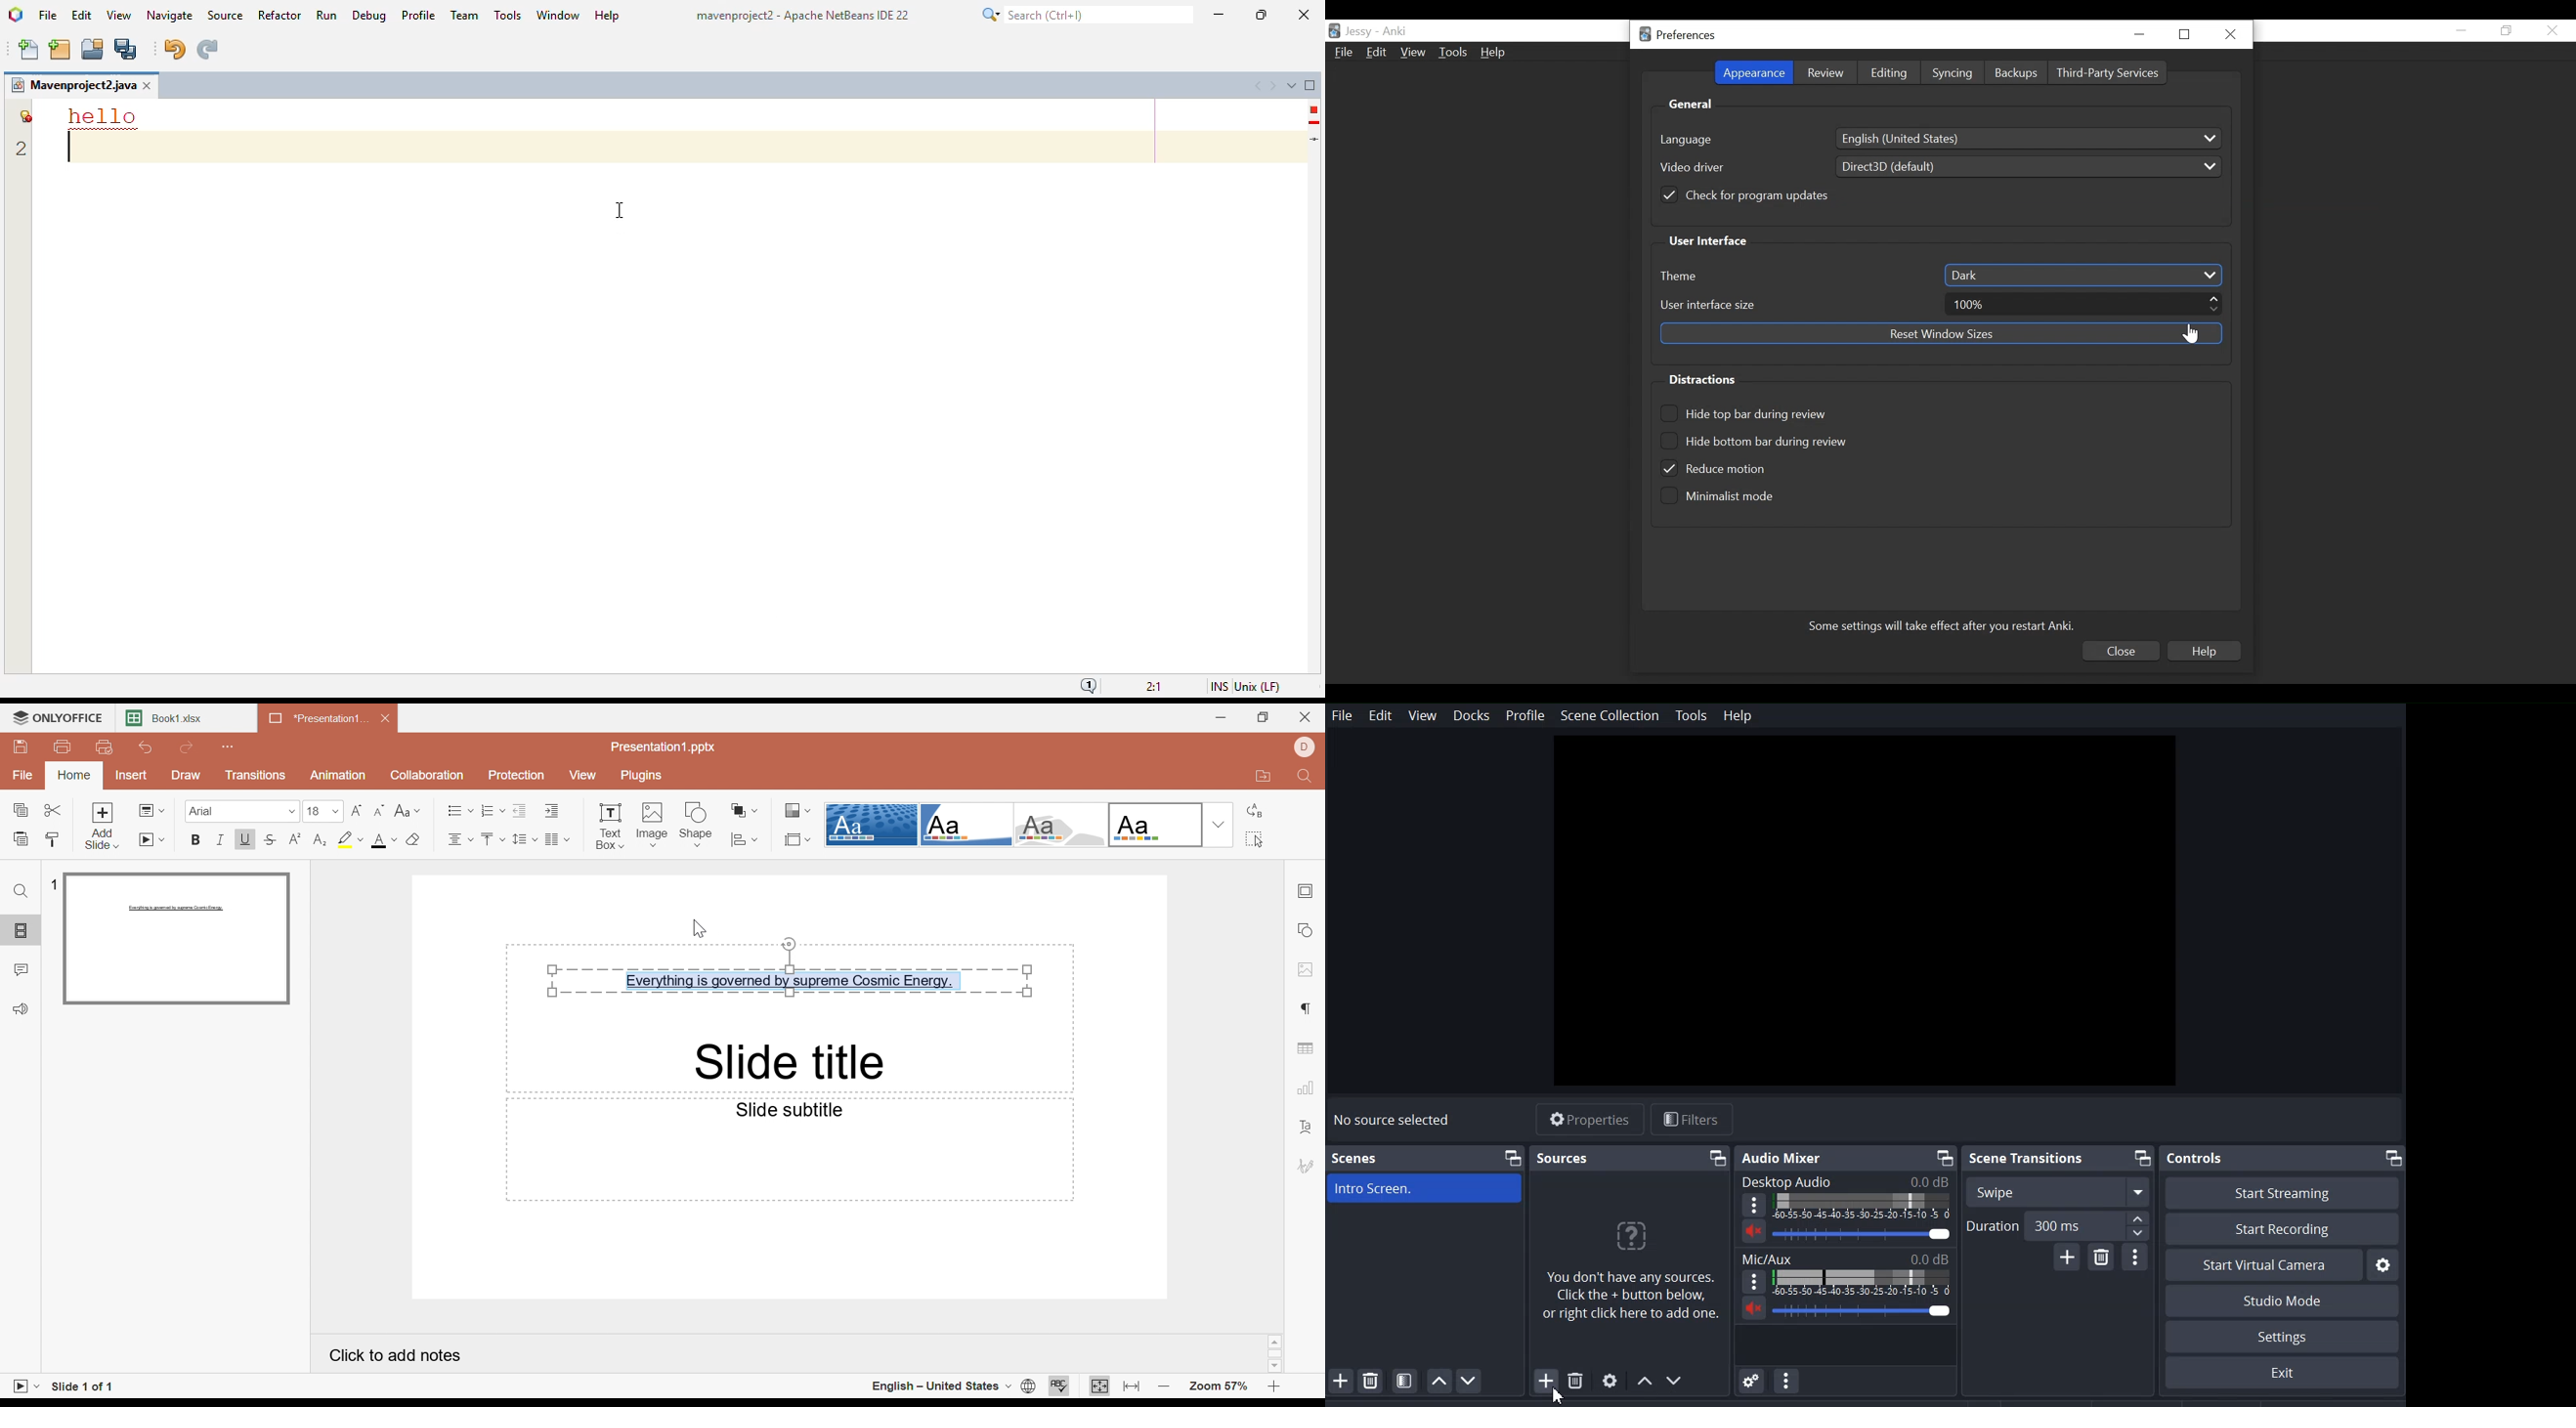  I want to click on English - United States, so click(941, 1387).